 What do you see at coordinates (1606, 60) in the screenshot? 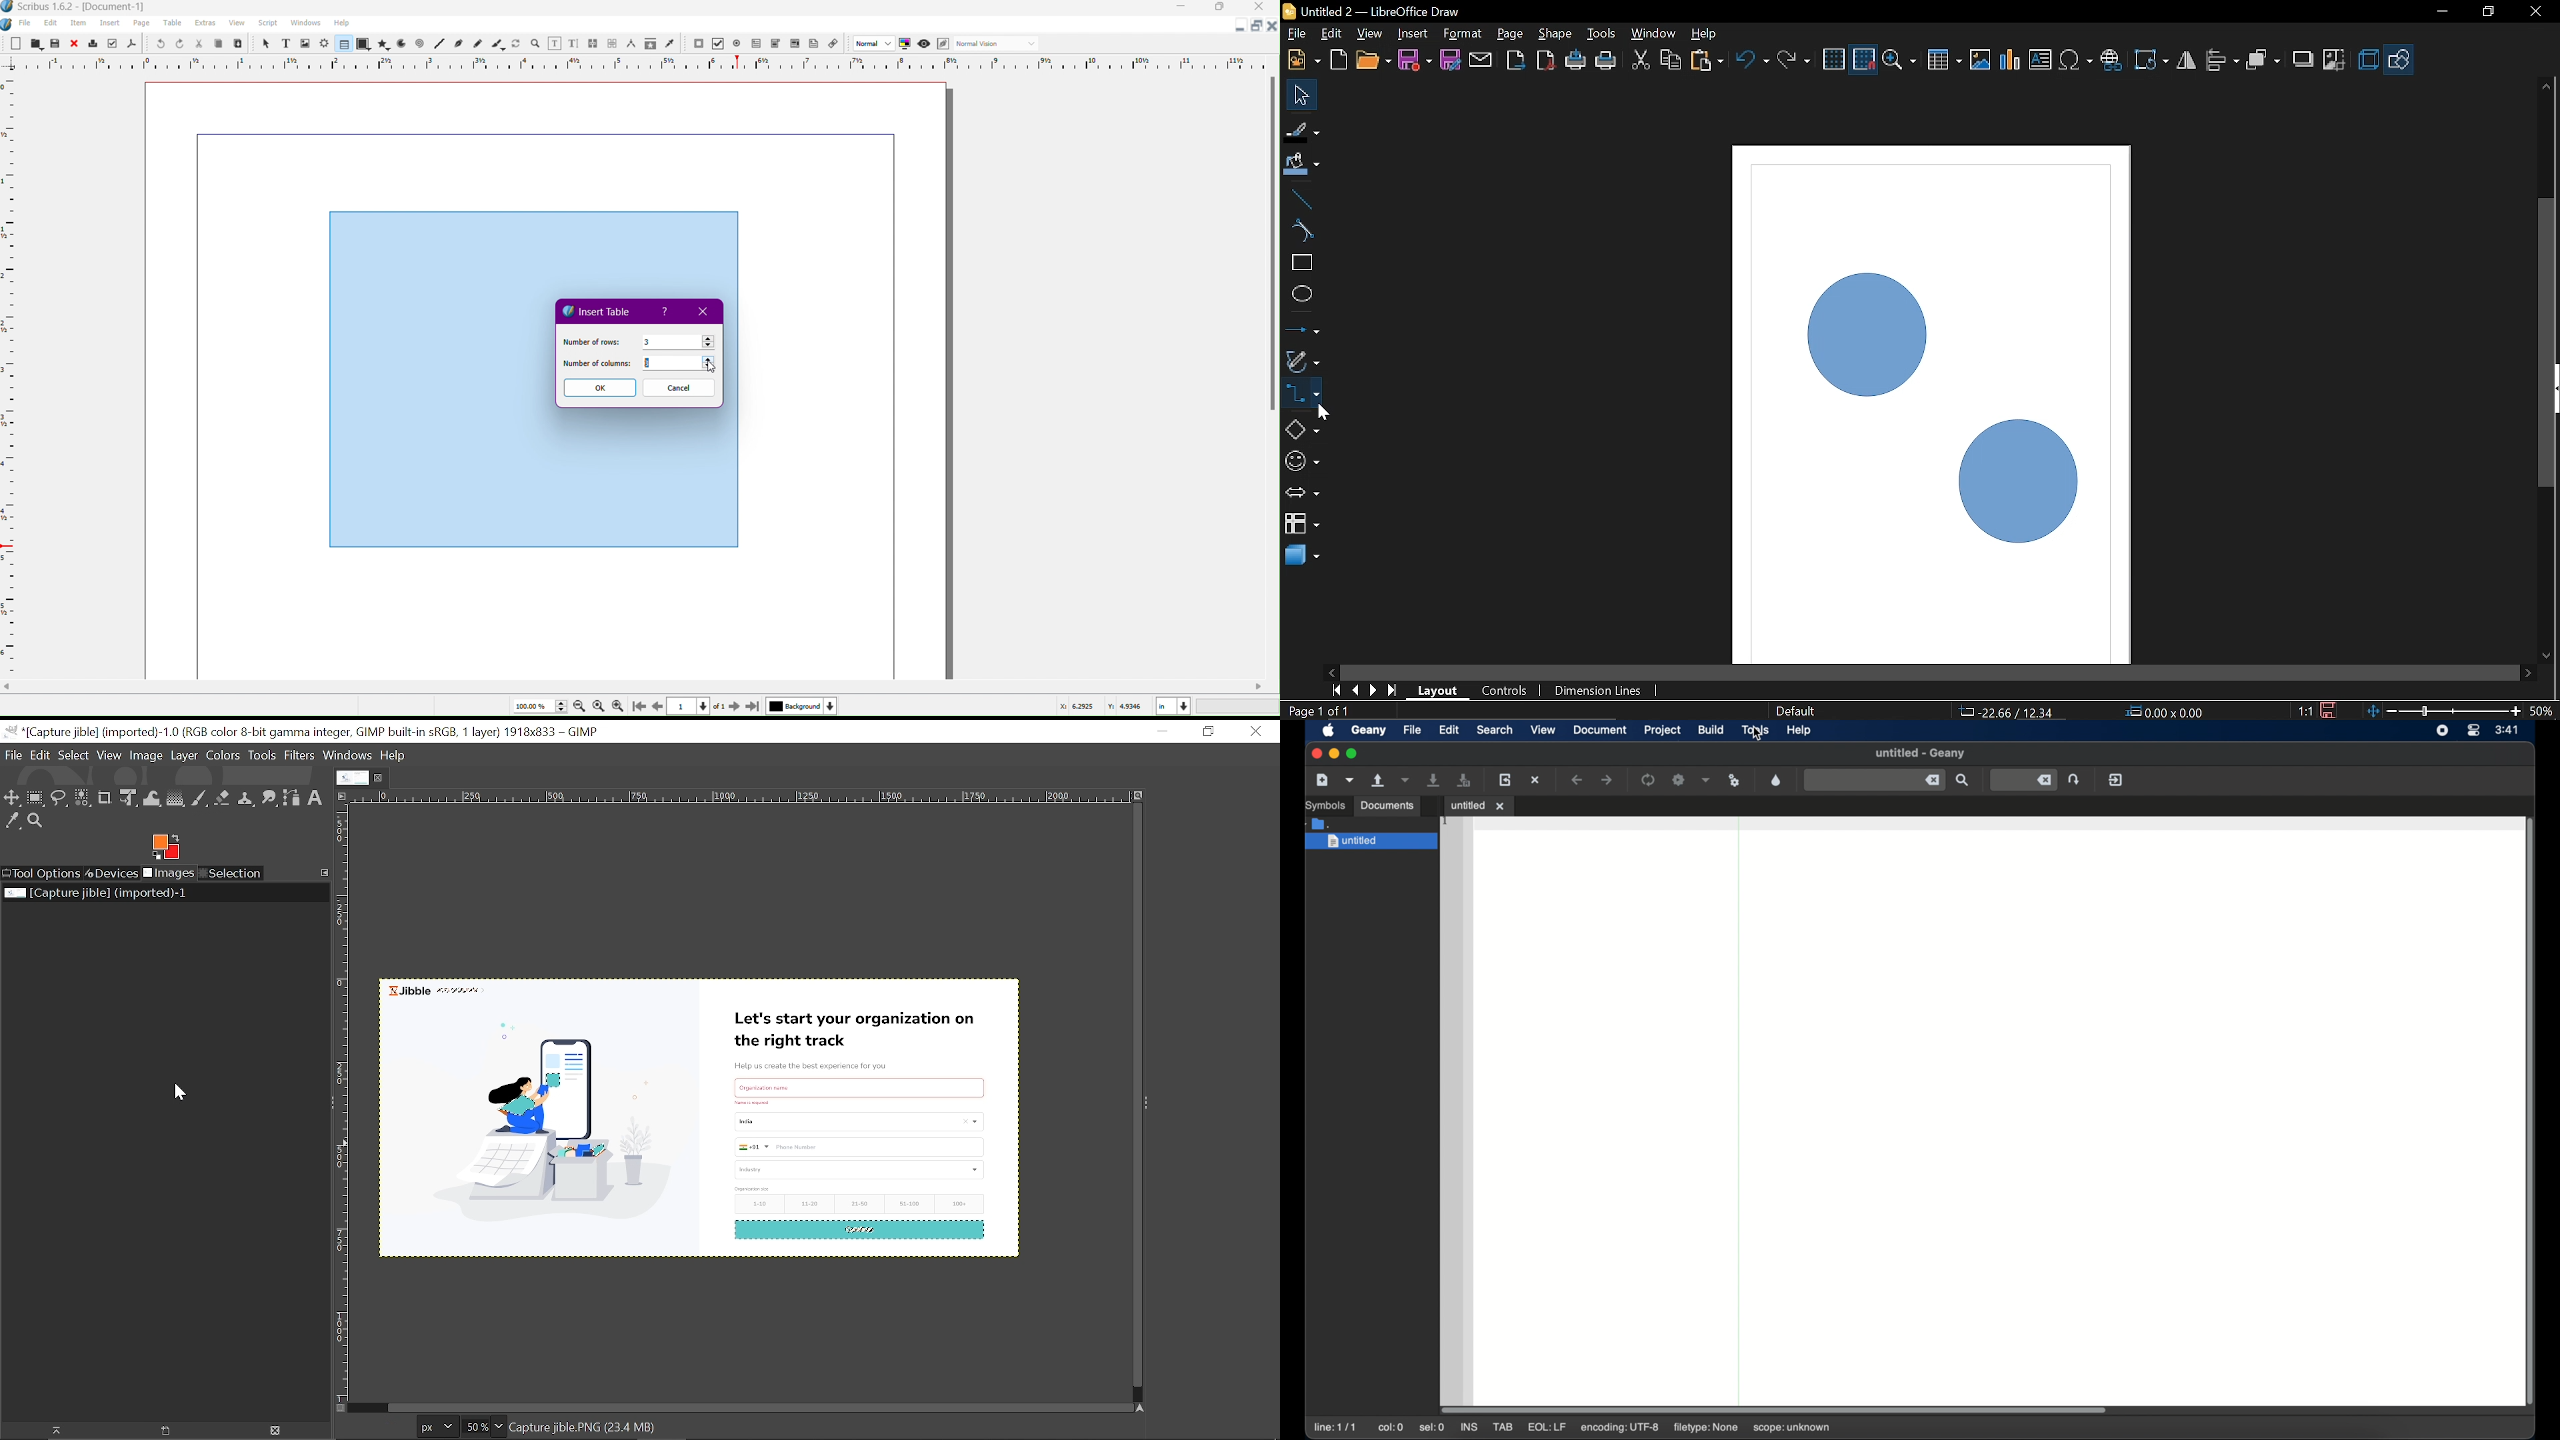
I see `Print` at bounding box center [1606, 60].